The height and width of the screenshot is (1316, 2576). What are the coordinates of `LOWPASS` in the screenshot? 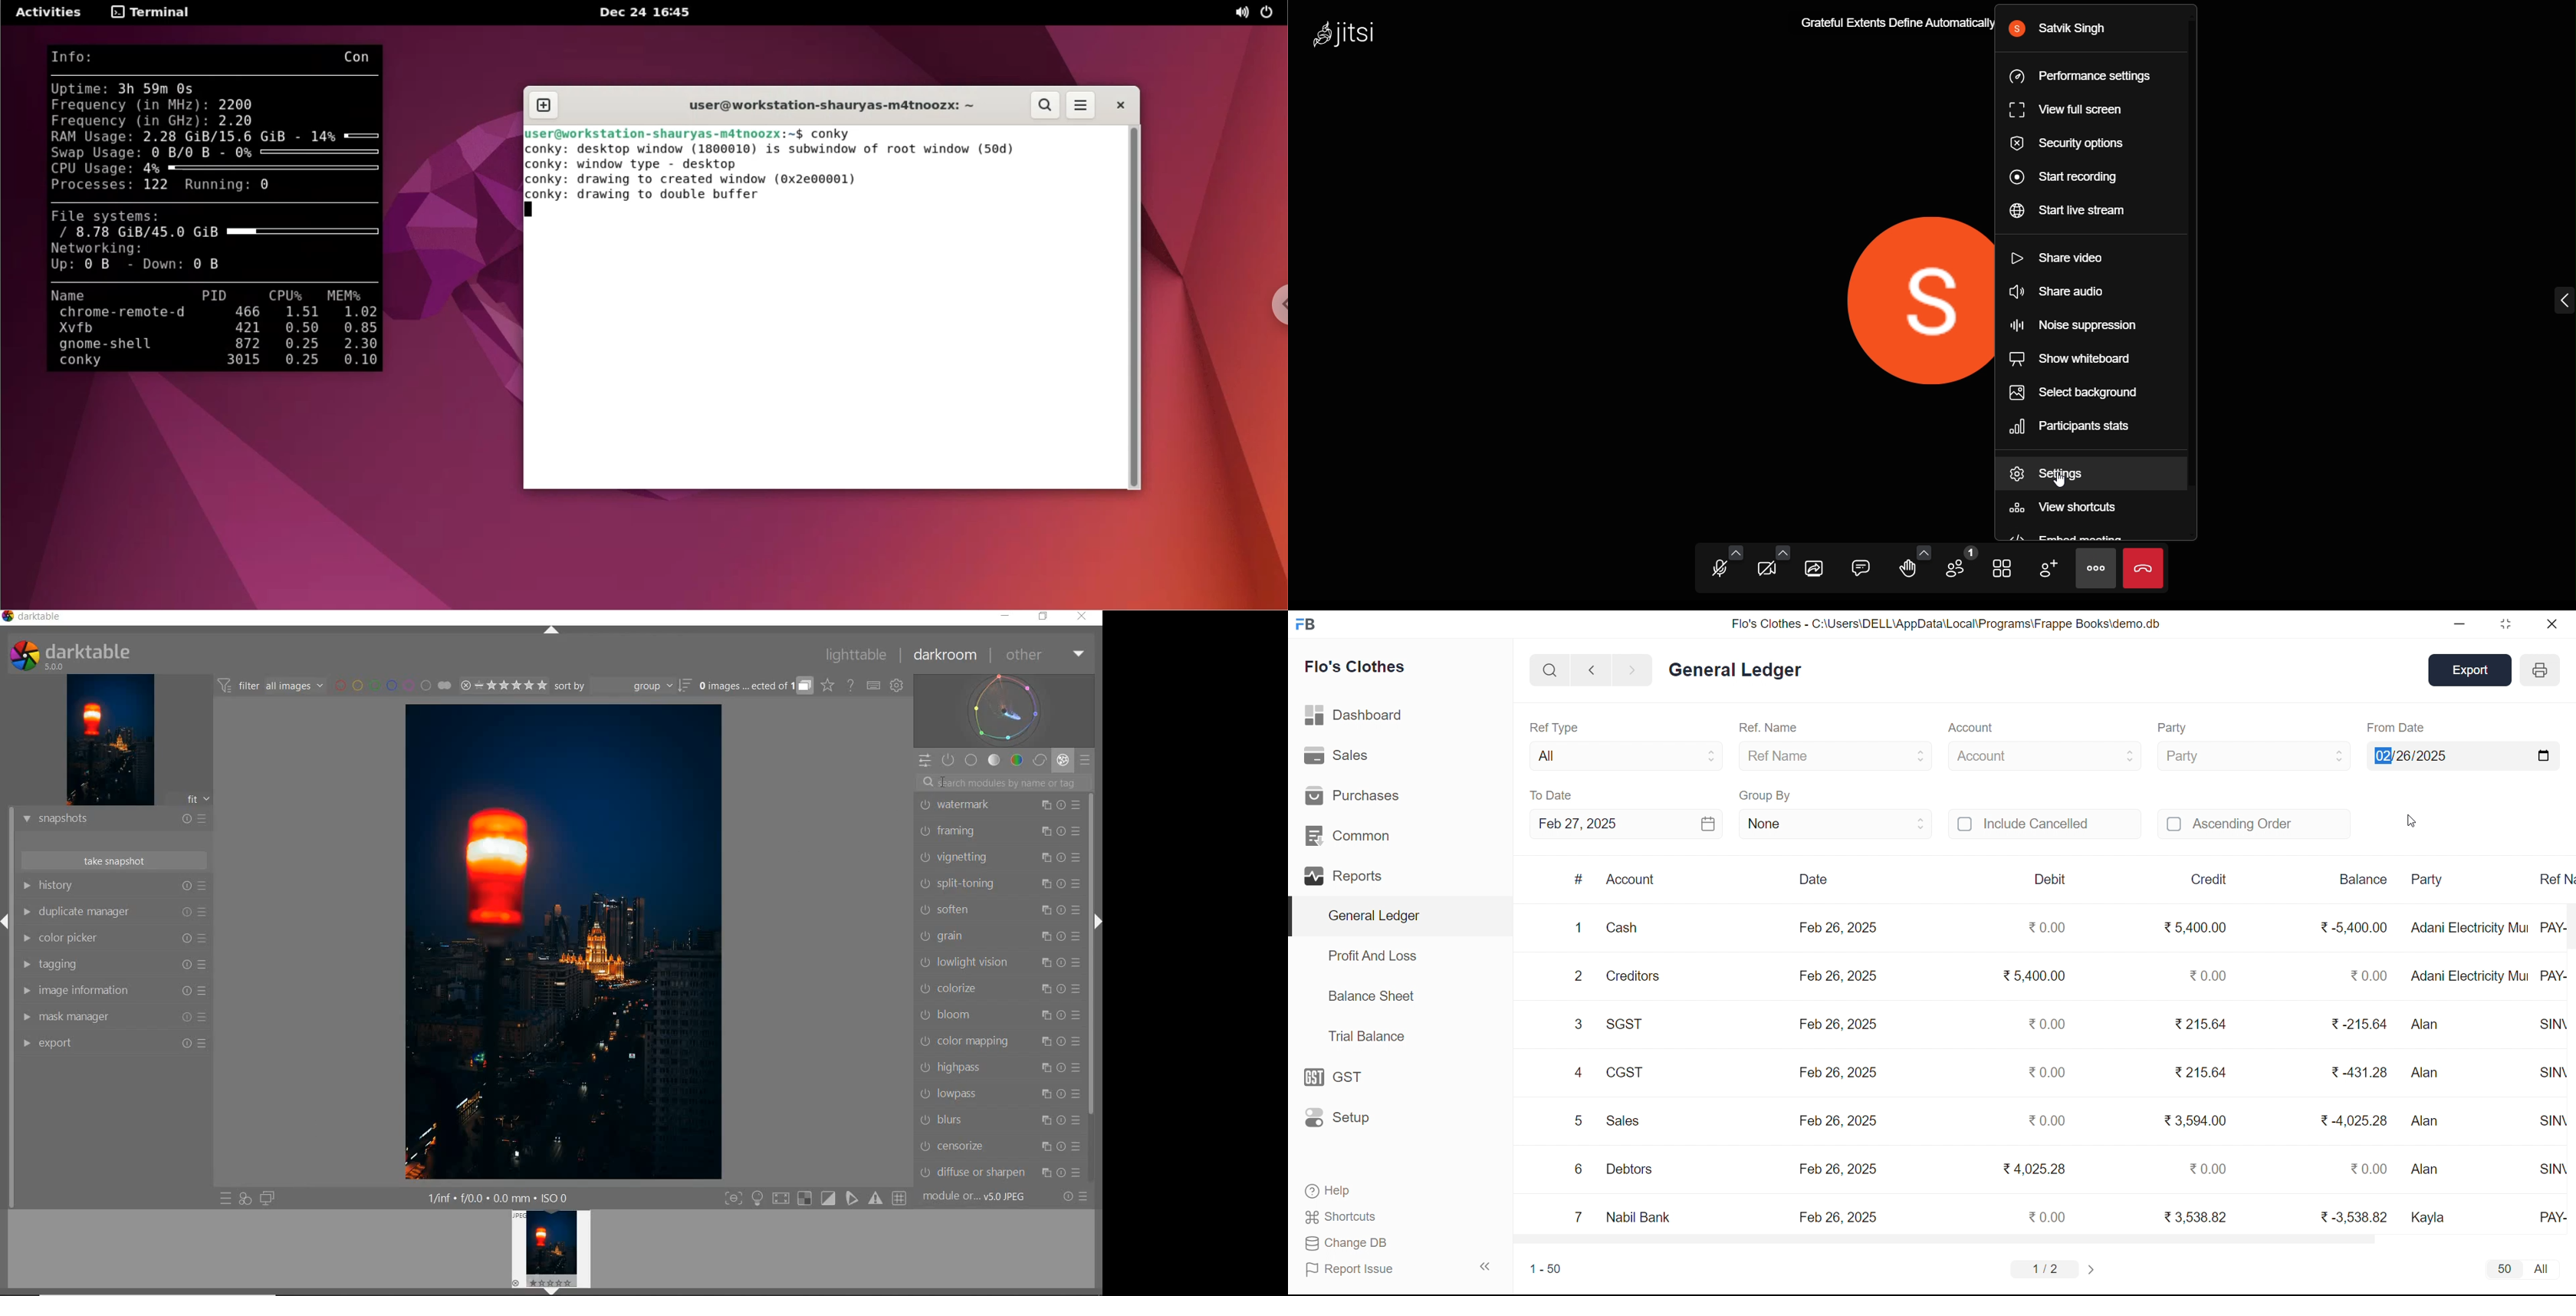 It's located at (966, 1093).